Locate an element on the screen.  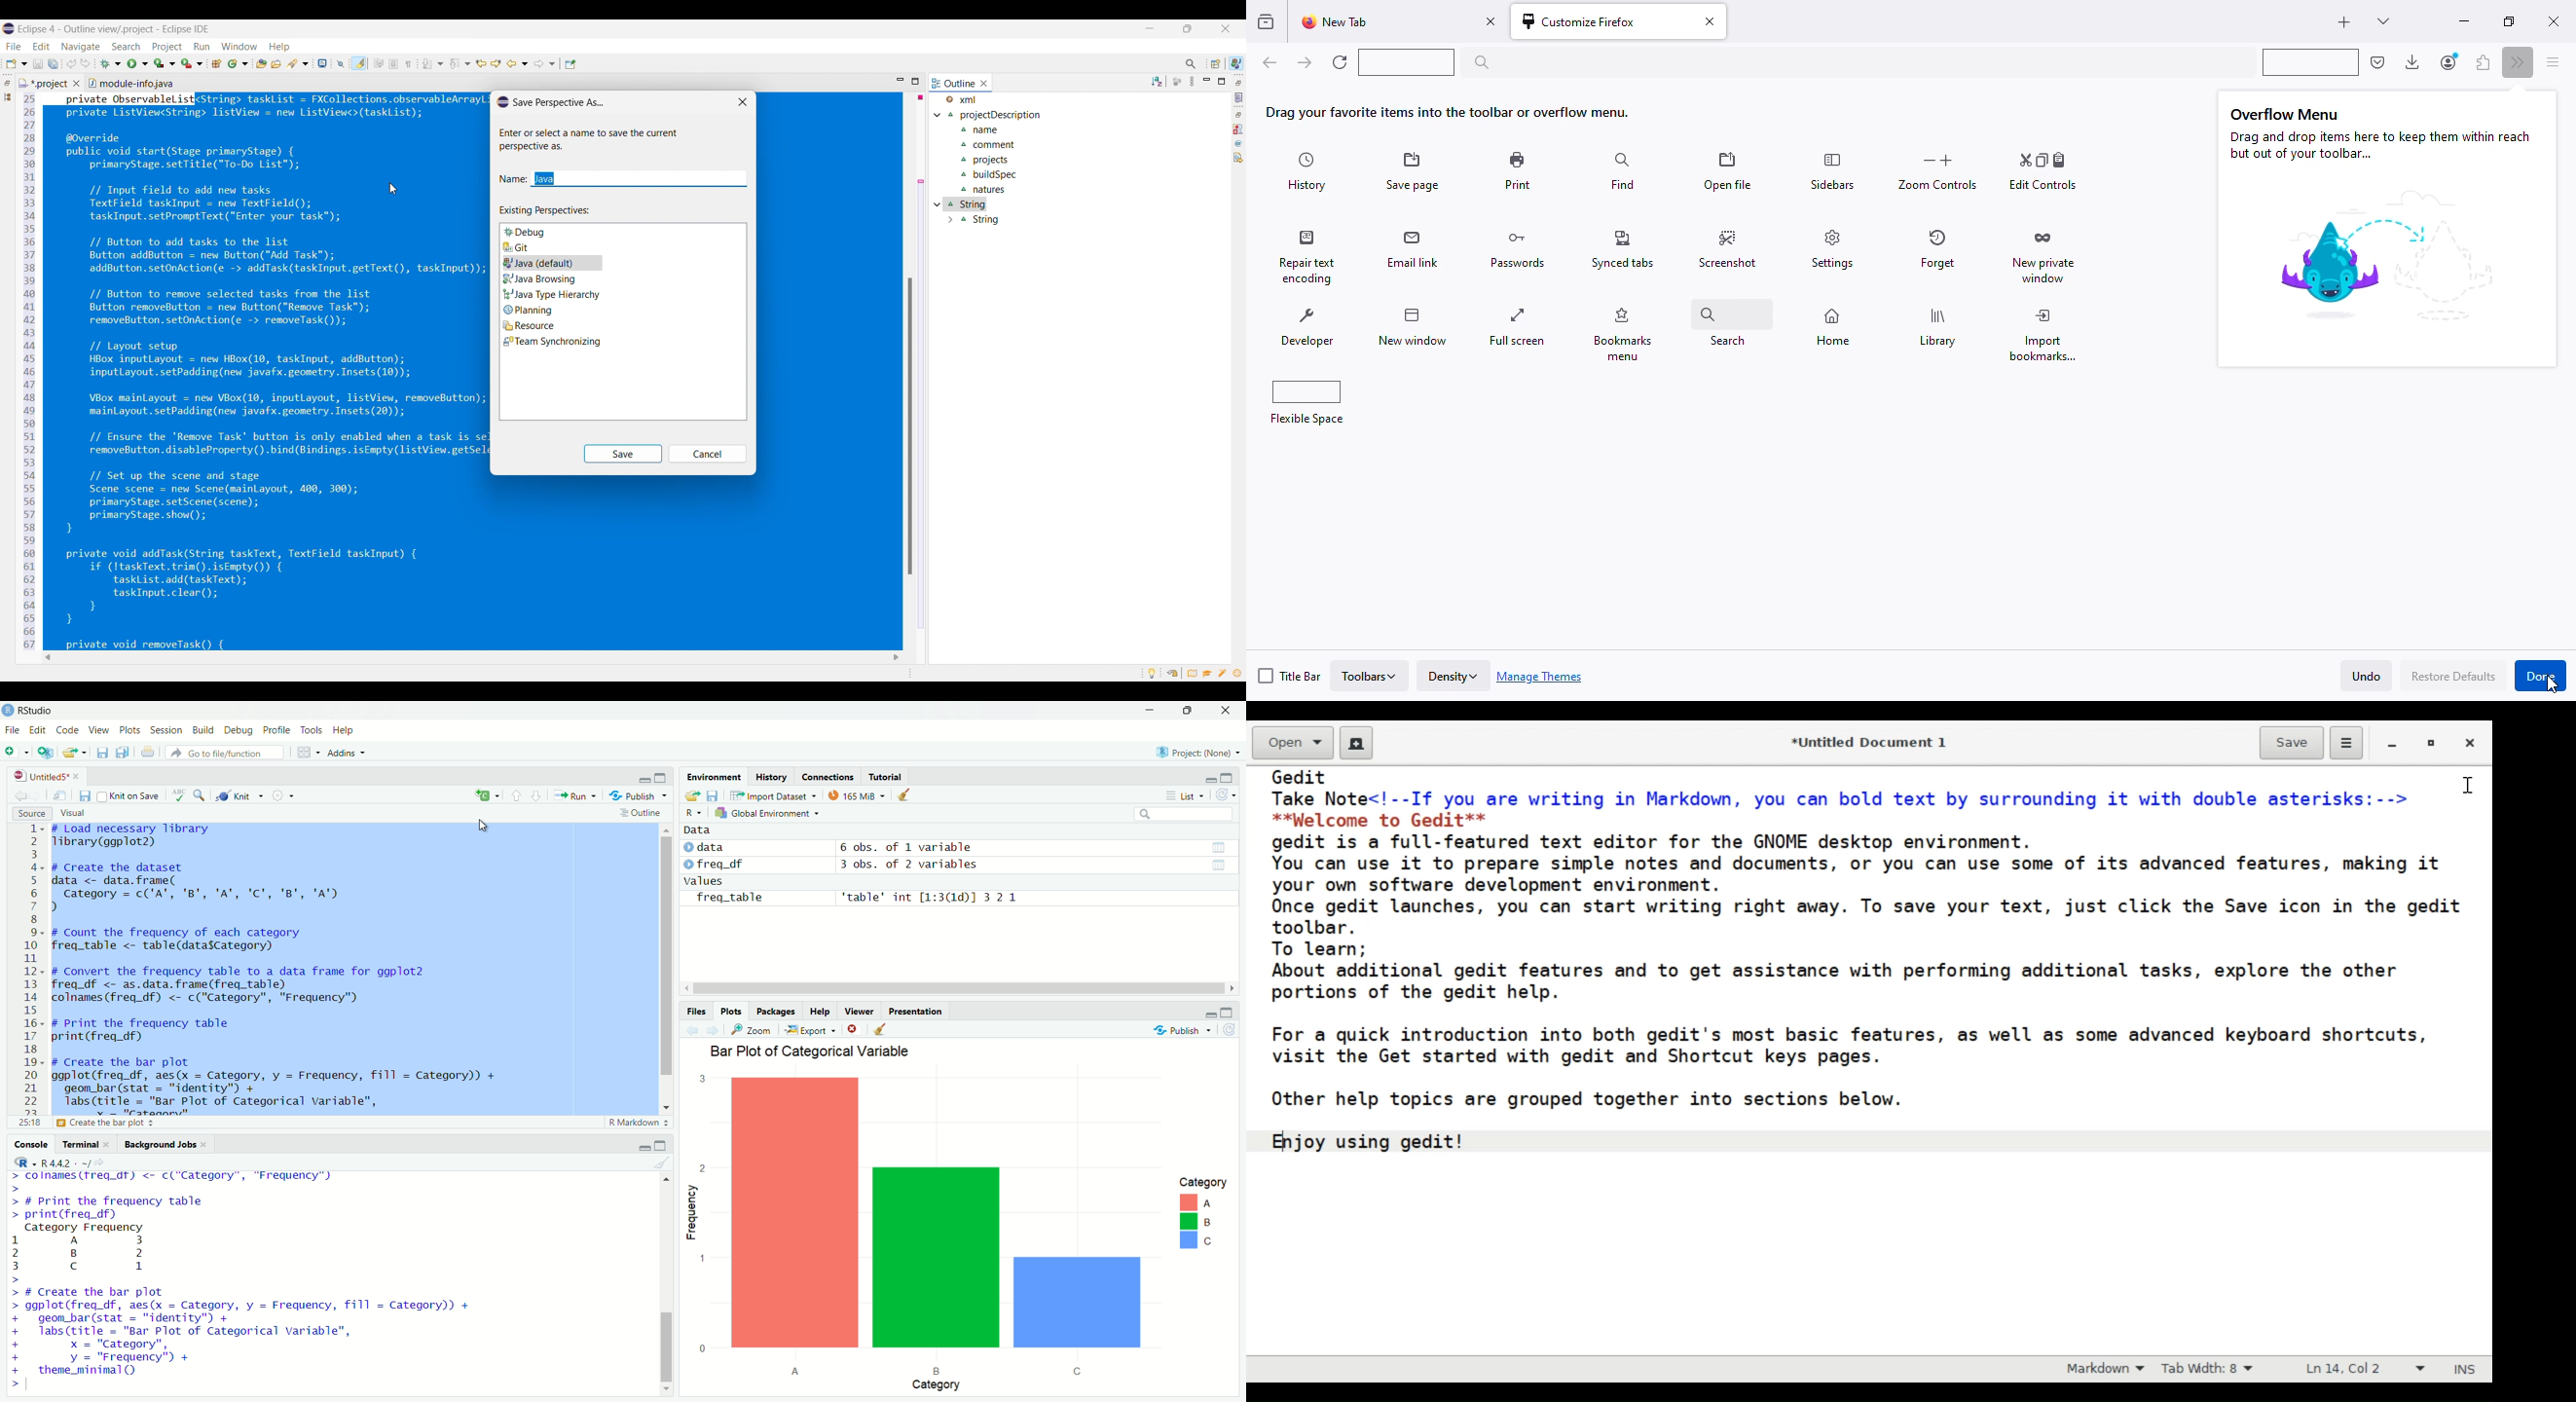
maximize is located at coordinates (661, 1146).